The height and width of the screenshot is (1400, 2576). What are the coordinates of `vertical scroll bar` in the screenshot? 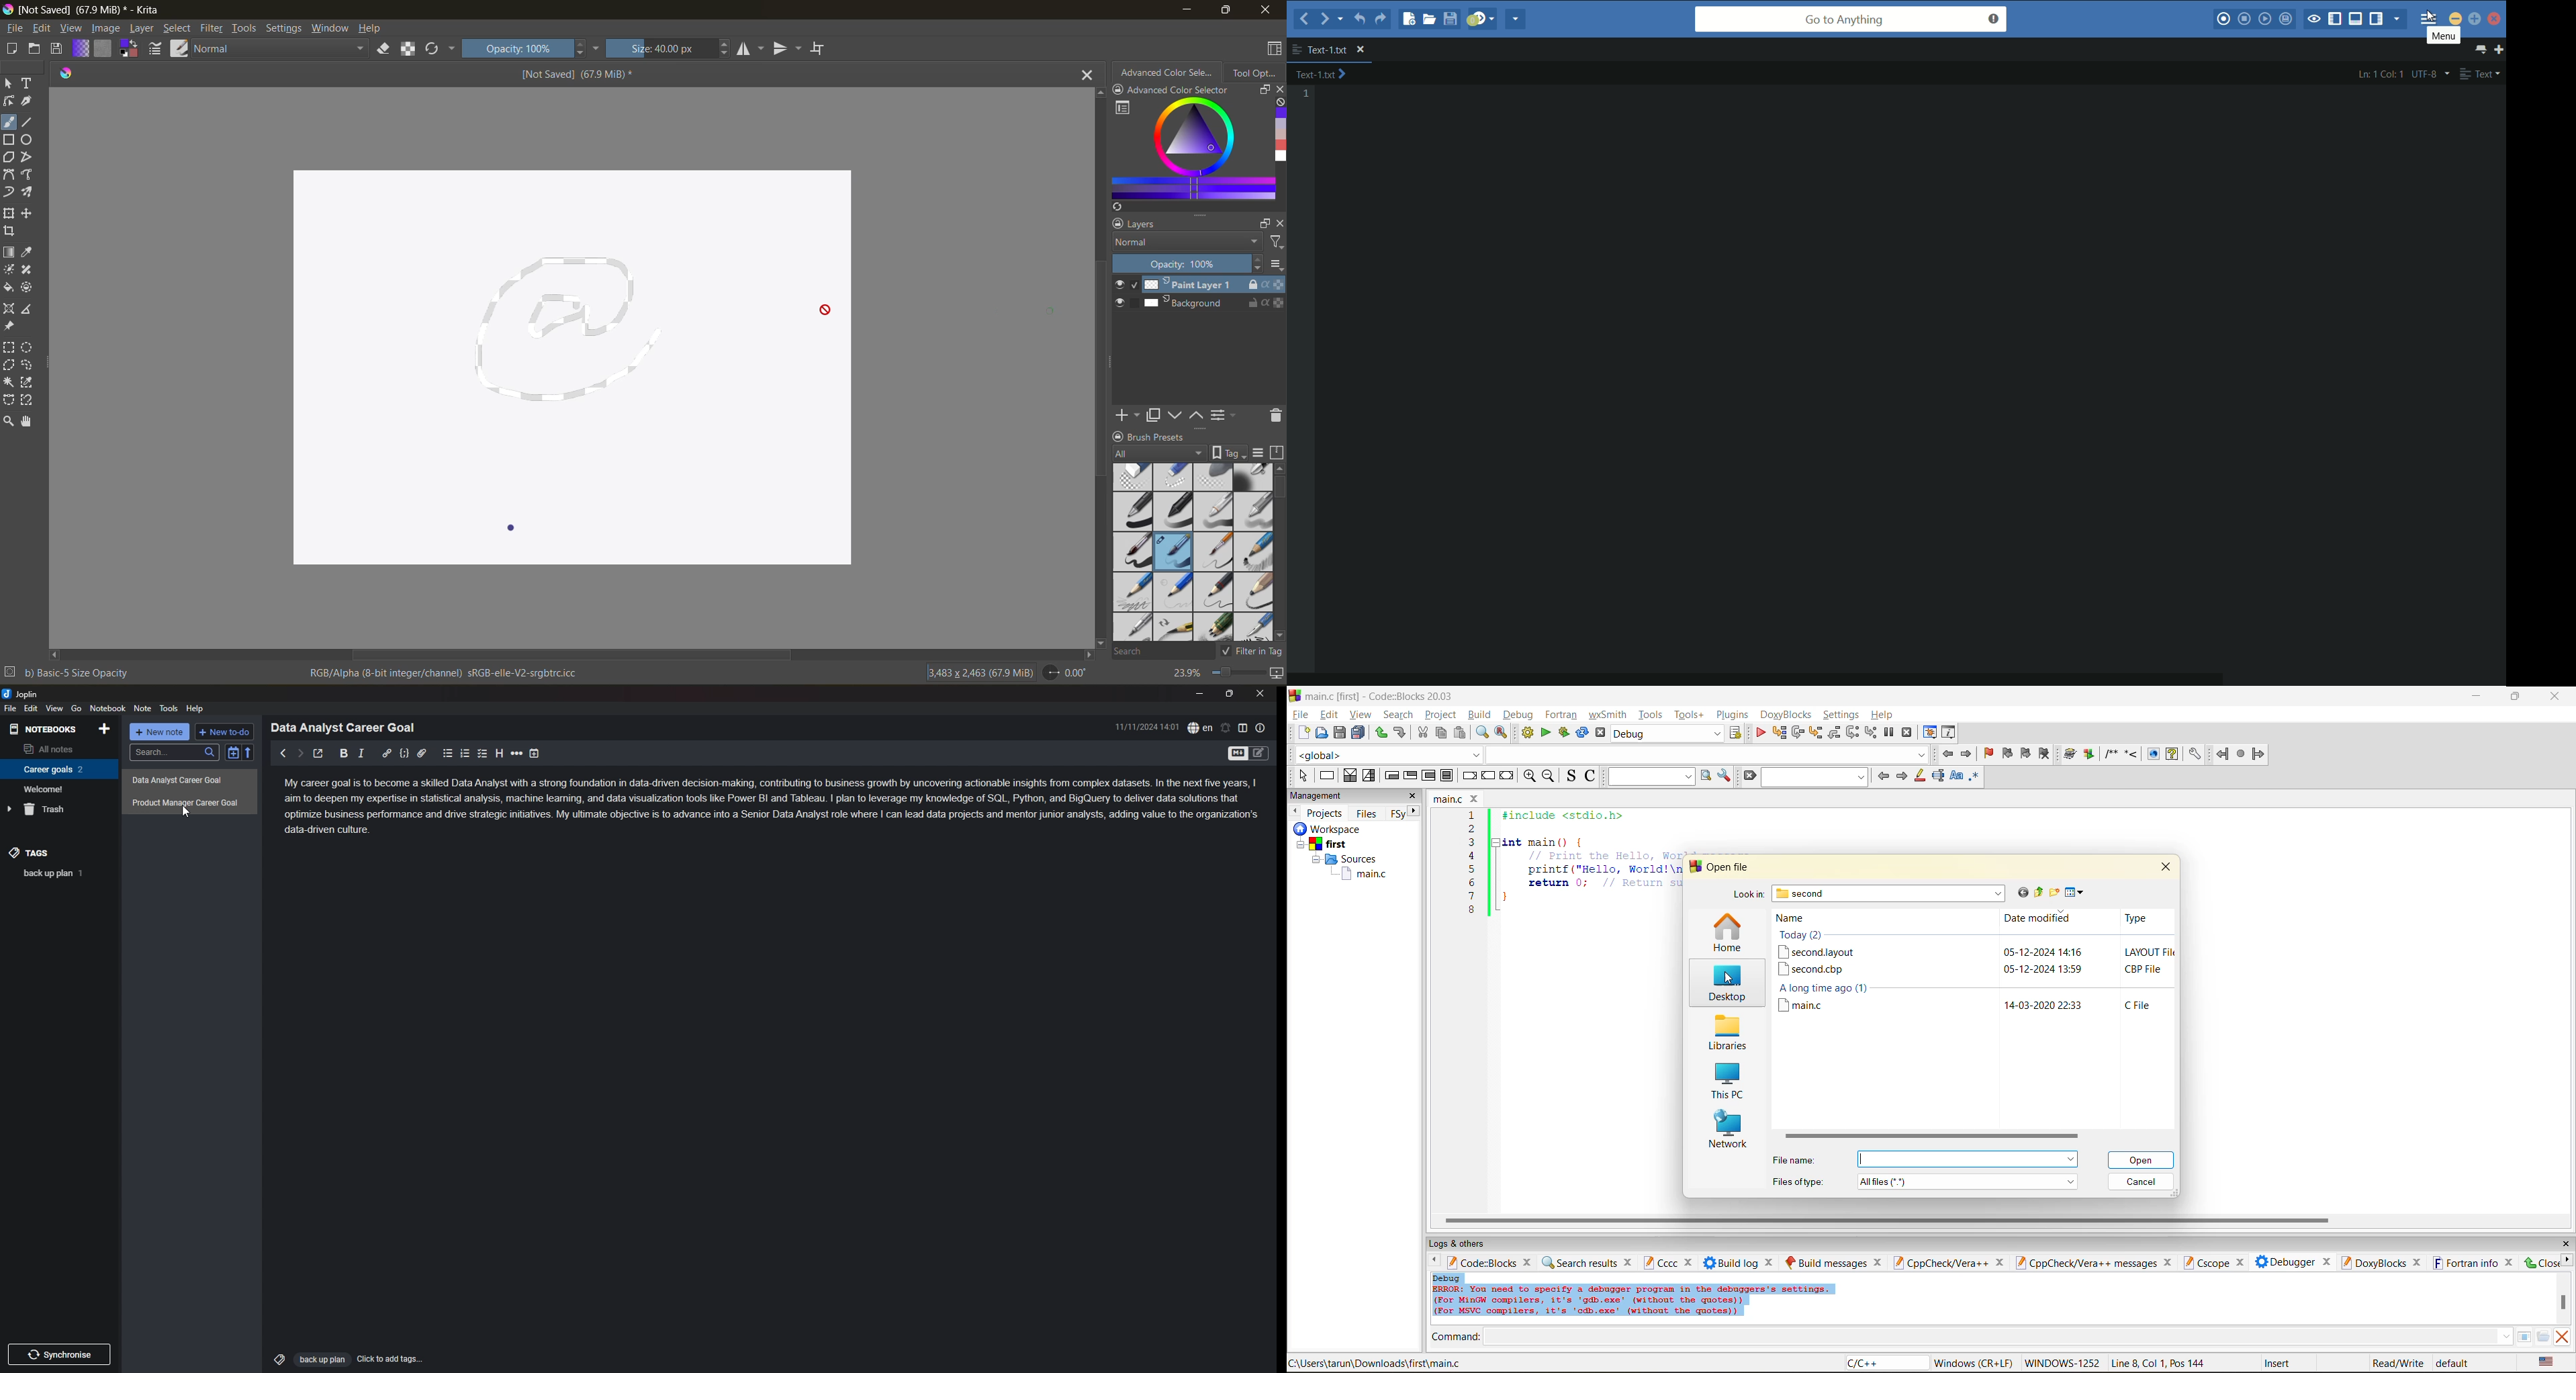 It's located at (1279, 490).